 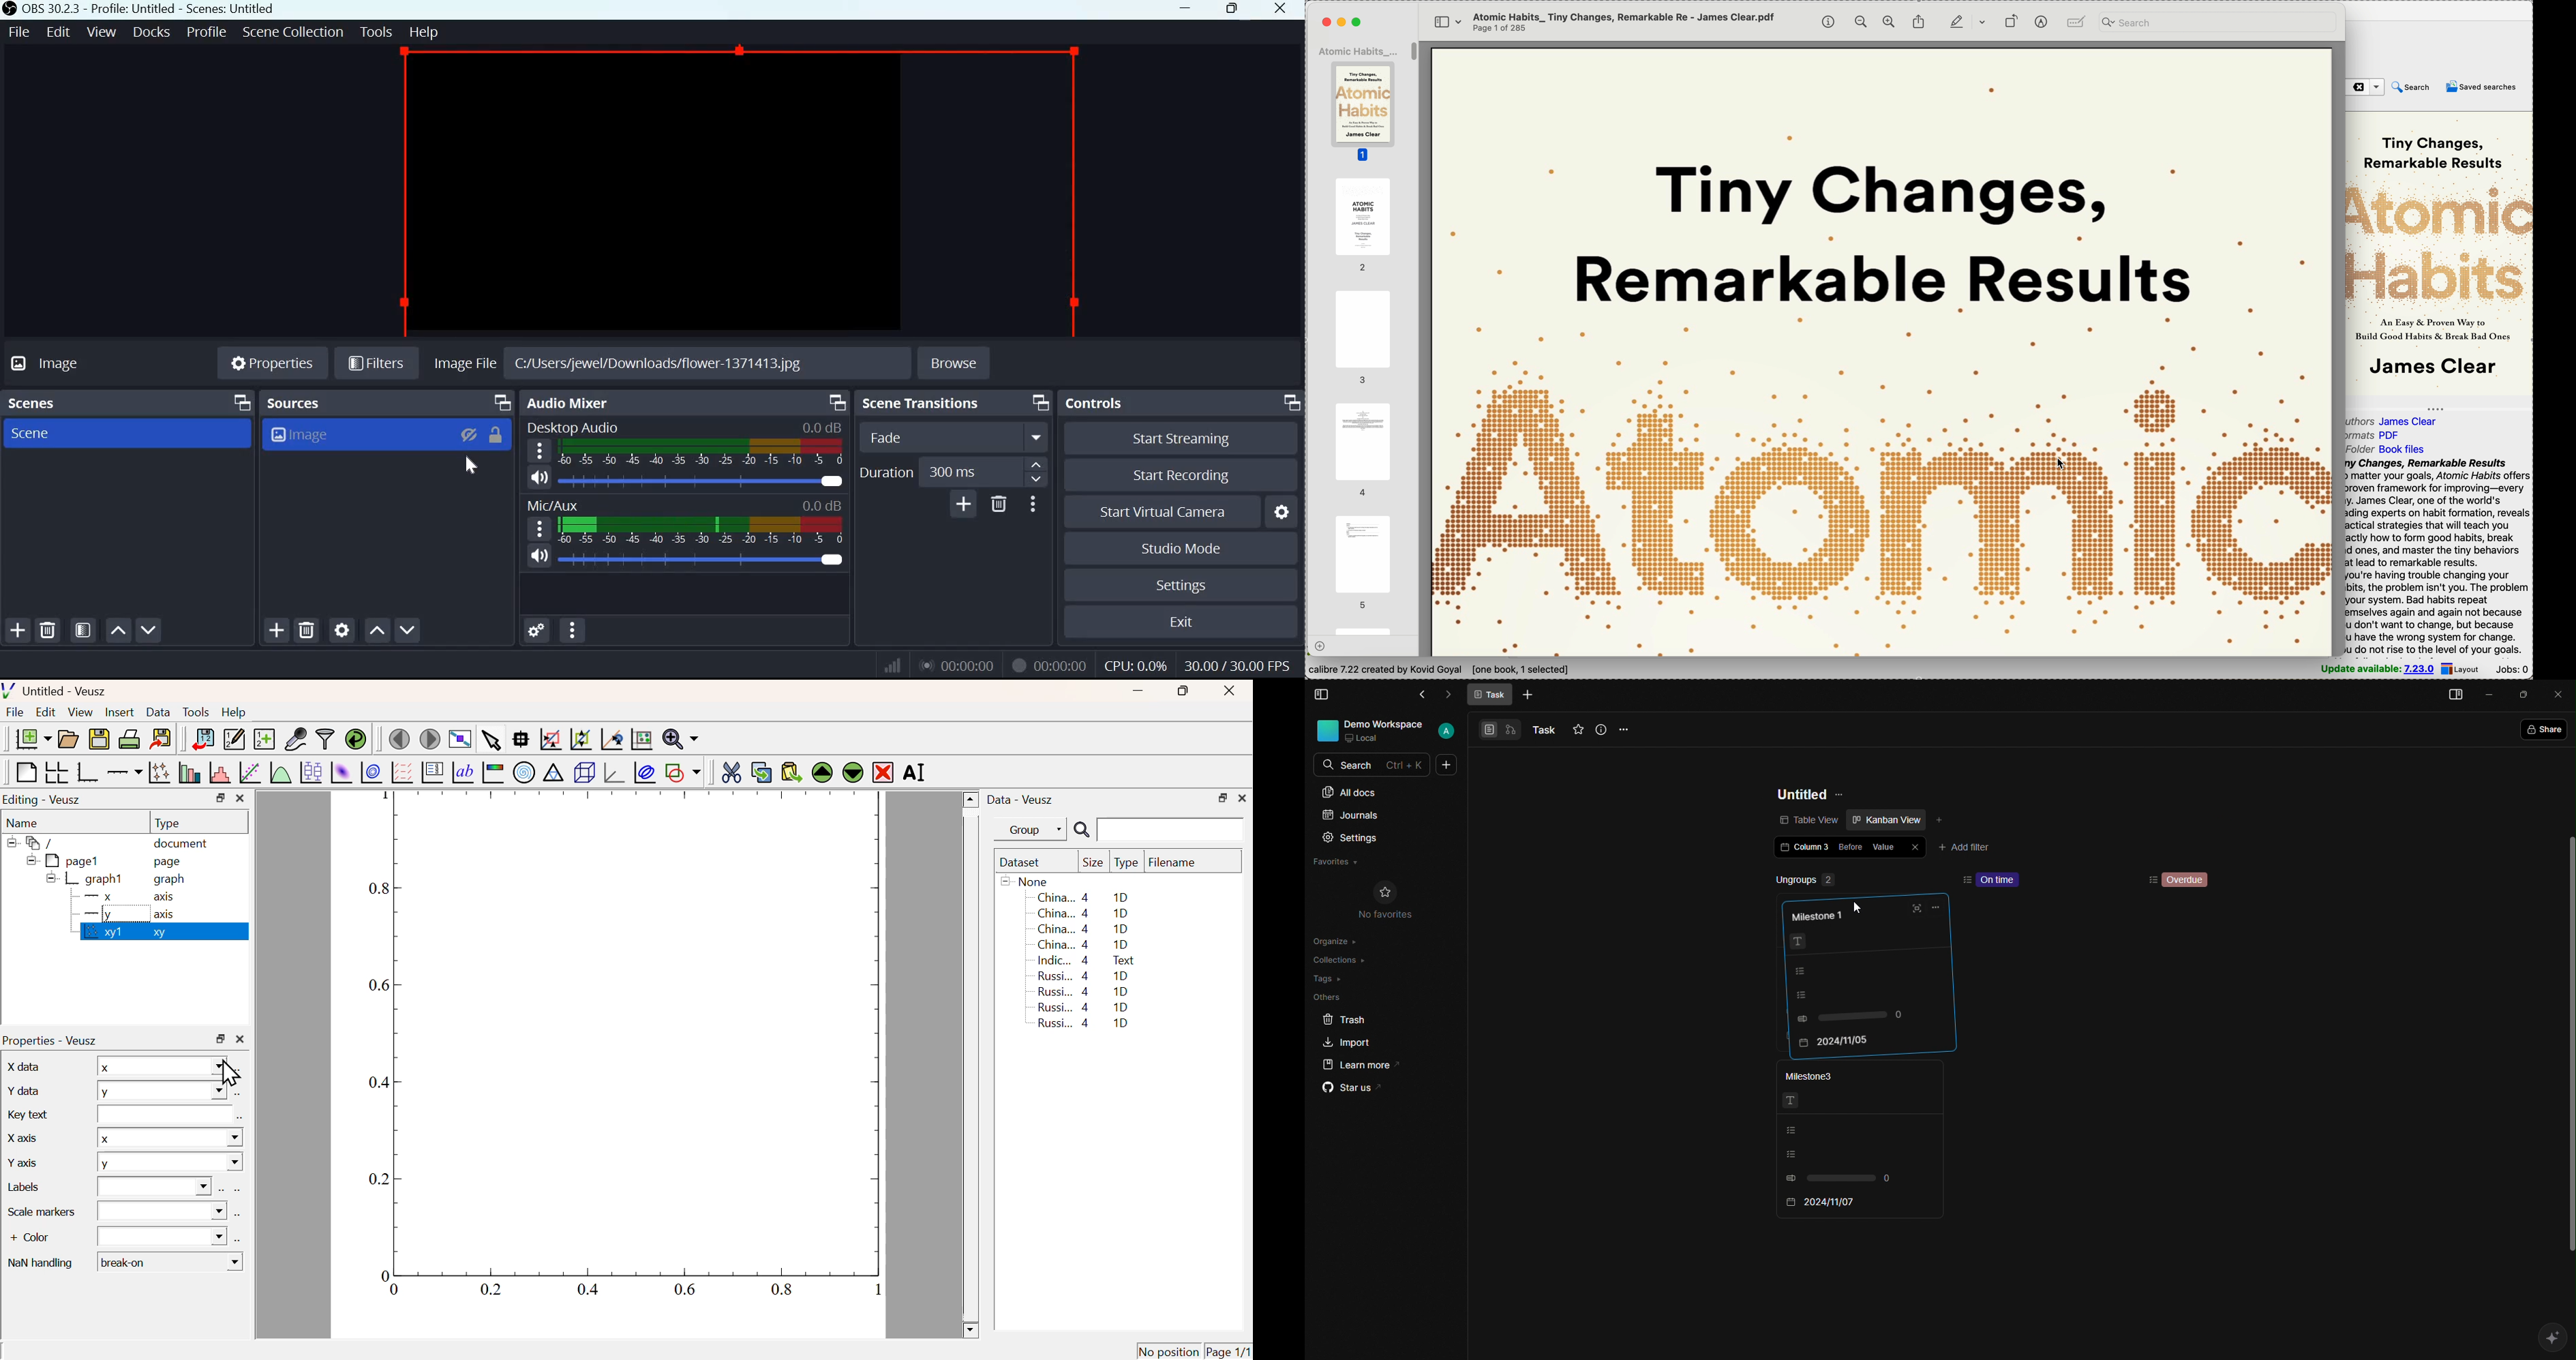 I want to click on decrease duration, so click(x=1036, y=480).